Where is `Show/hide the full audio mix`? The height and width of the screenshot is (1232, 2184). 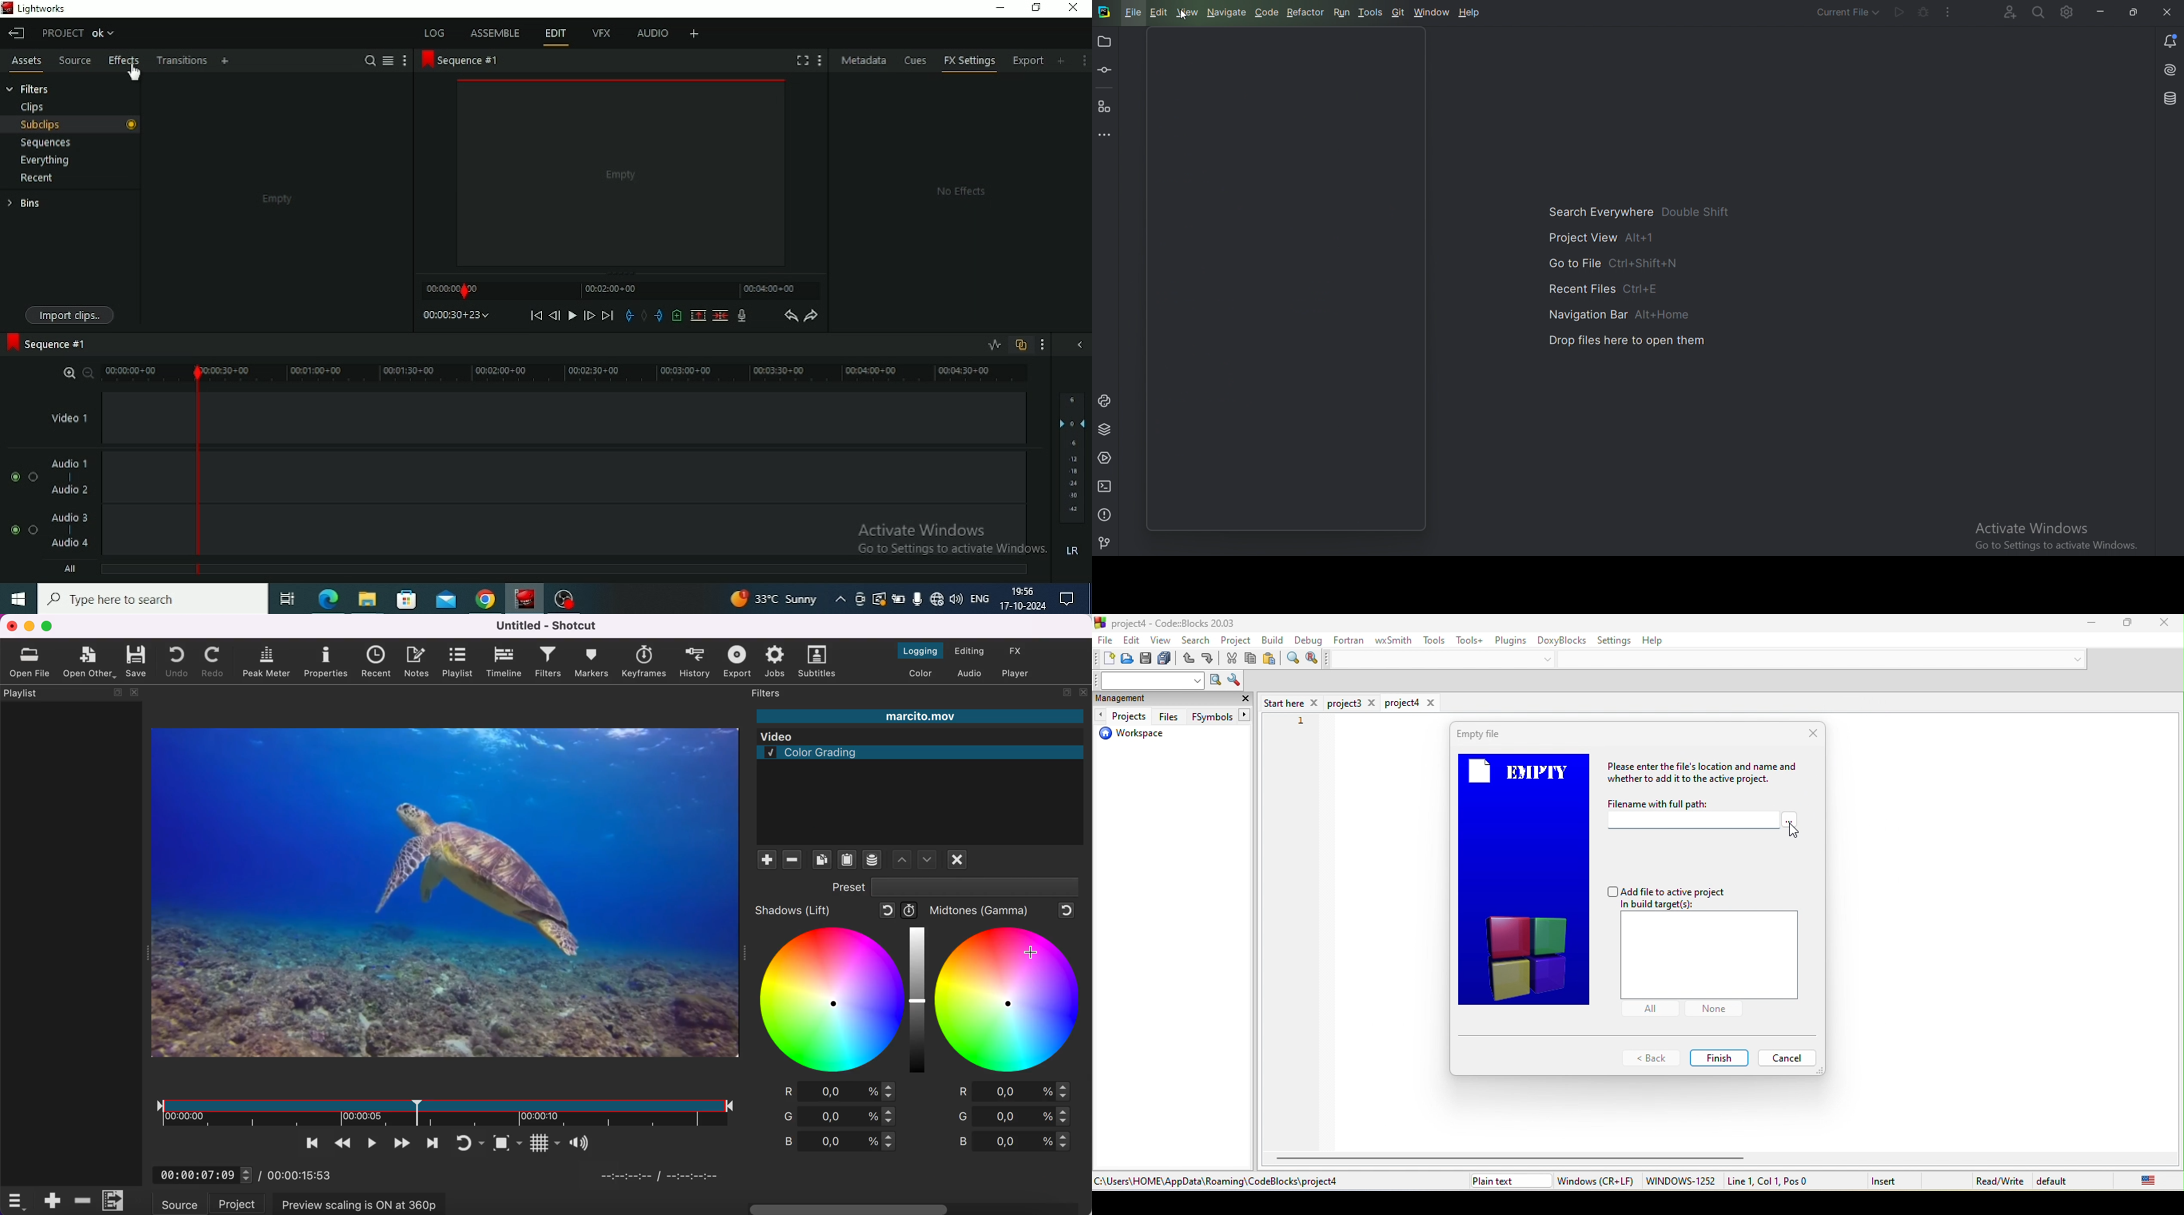 Show/hide the full audio mix is located at coordinates (1079, 346).